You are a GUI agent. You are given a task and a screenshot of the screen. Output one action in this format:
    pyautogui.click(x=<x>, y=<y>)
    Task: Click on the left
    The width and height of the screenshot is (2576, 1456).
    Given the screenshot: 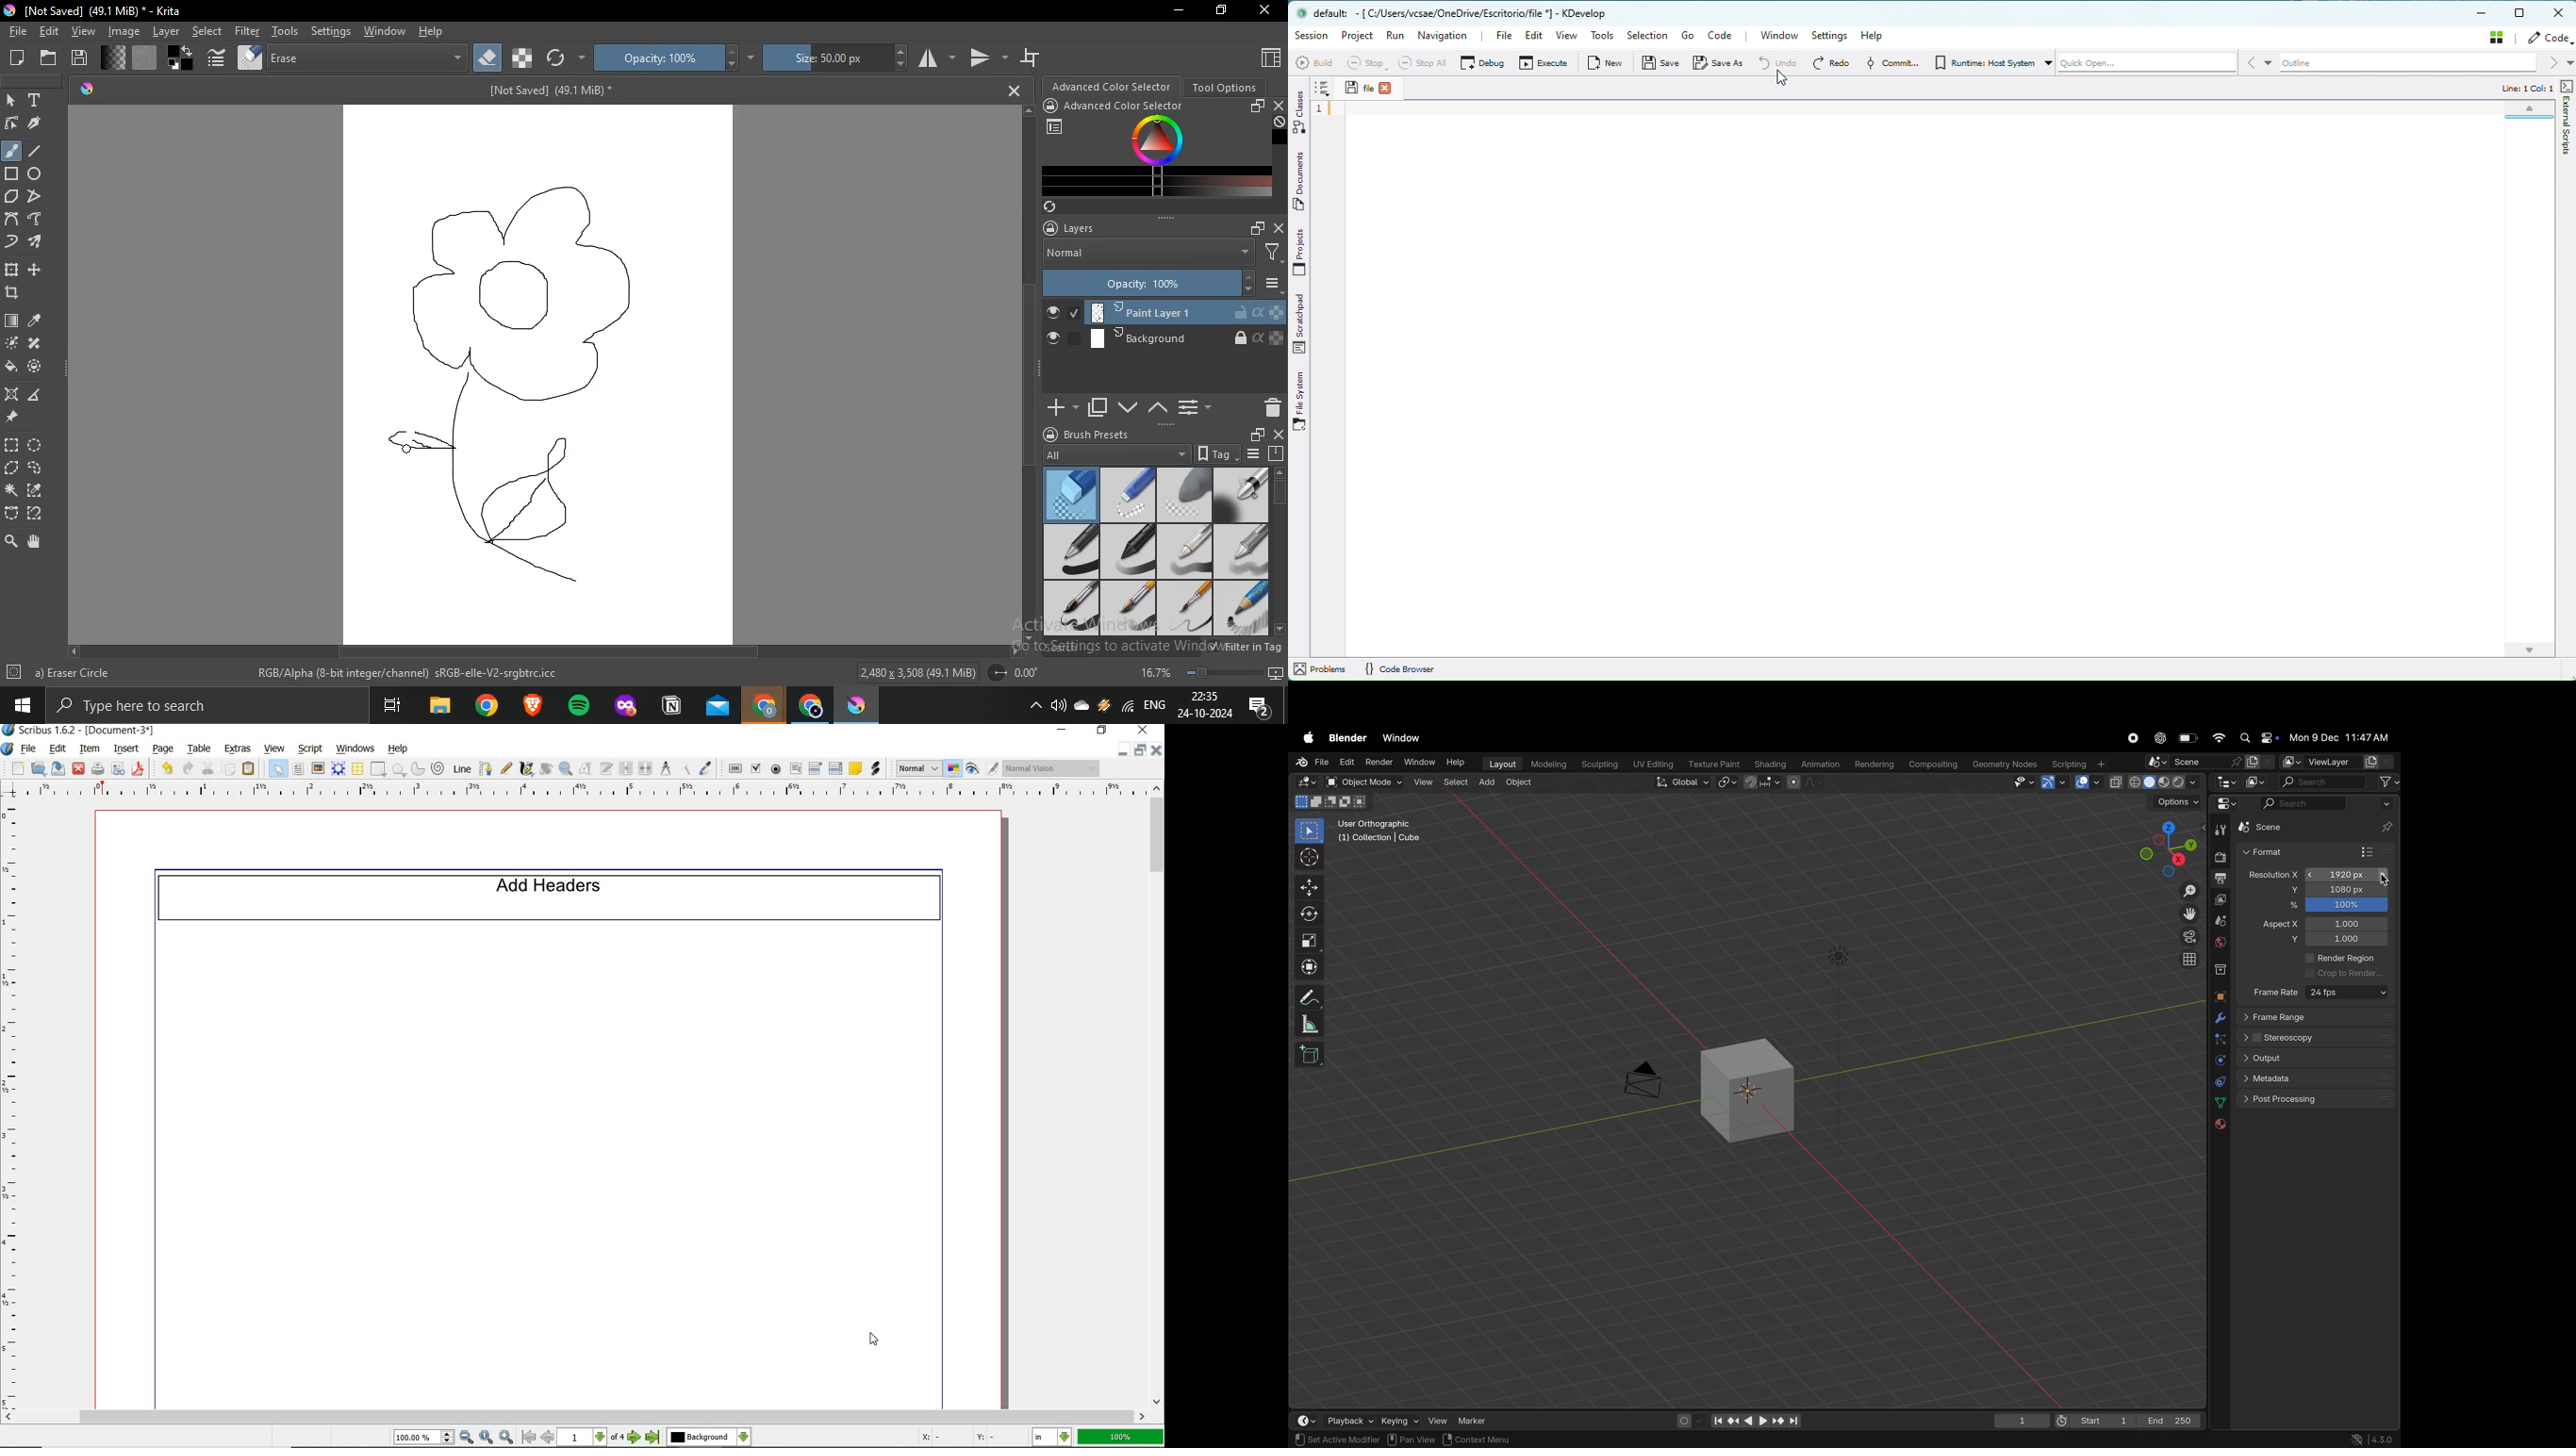 What is the action you would take?
    pyautogui.click(x=73, y=650)
    